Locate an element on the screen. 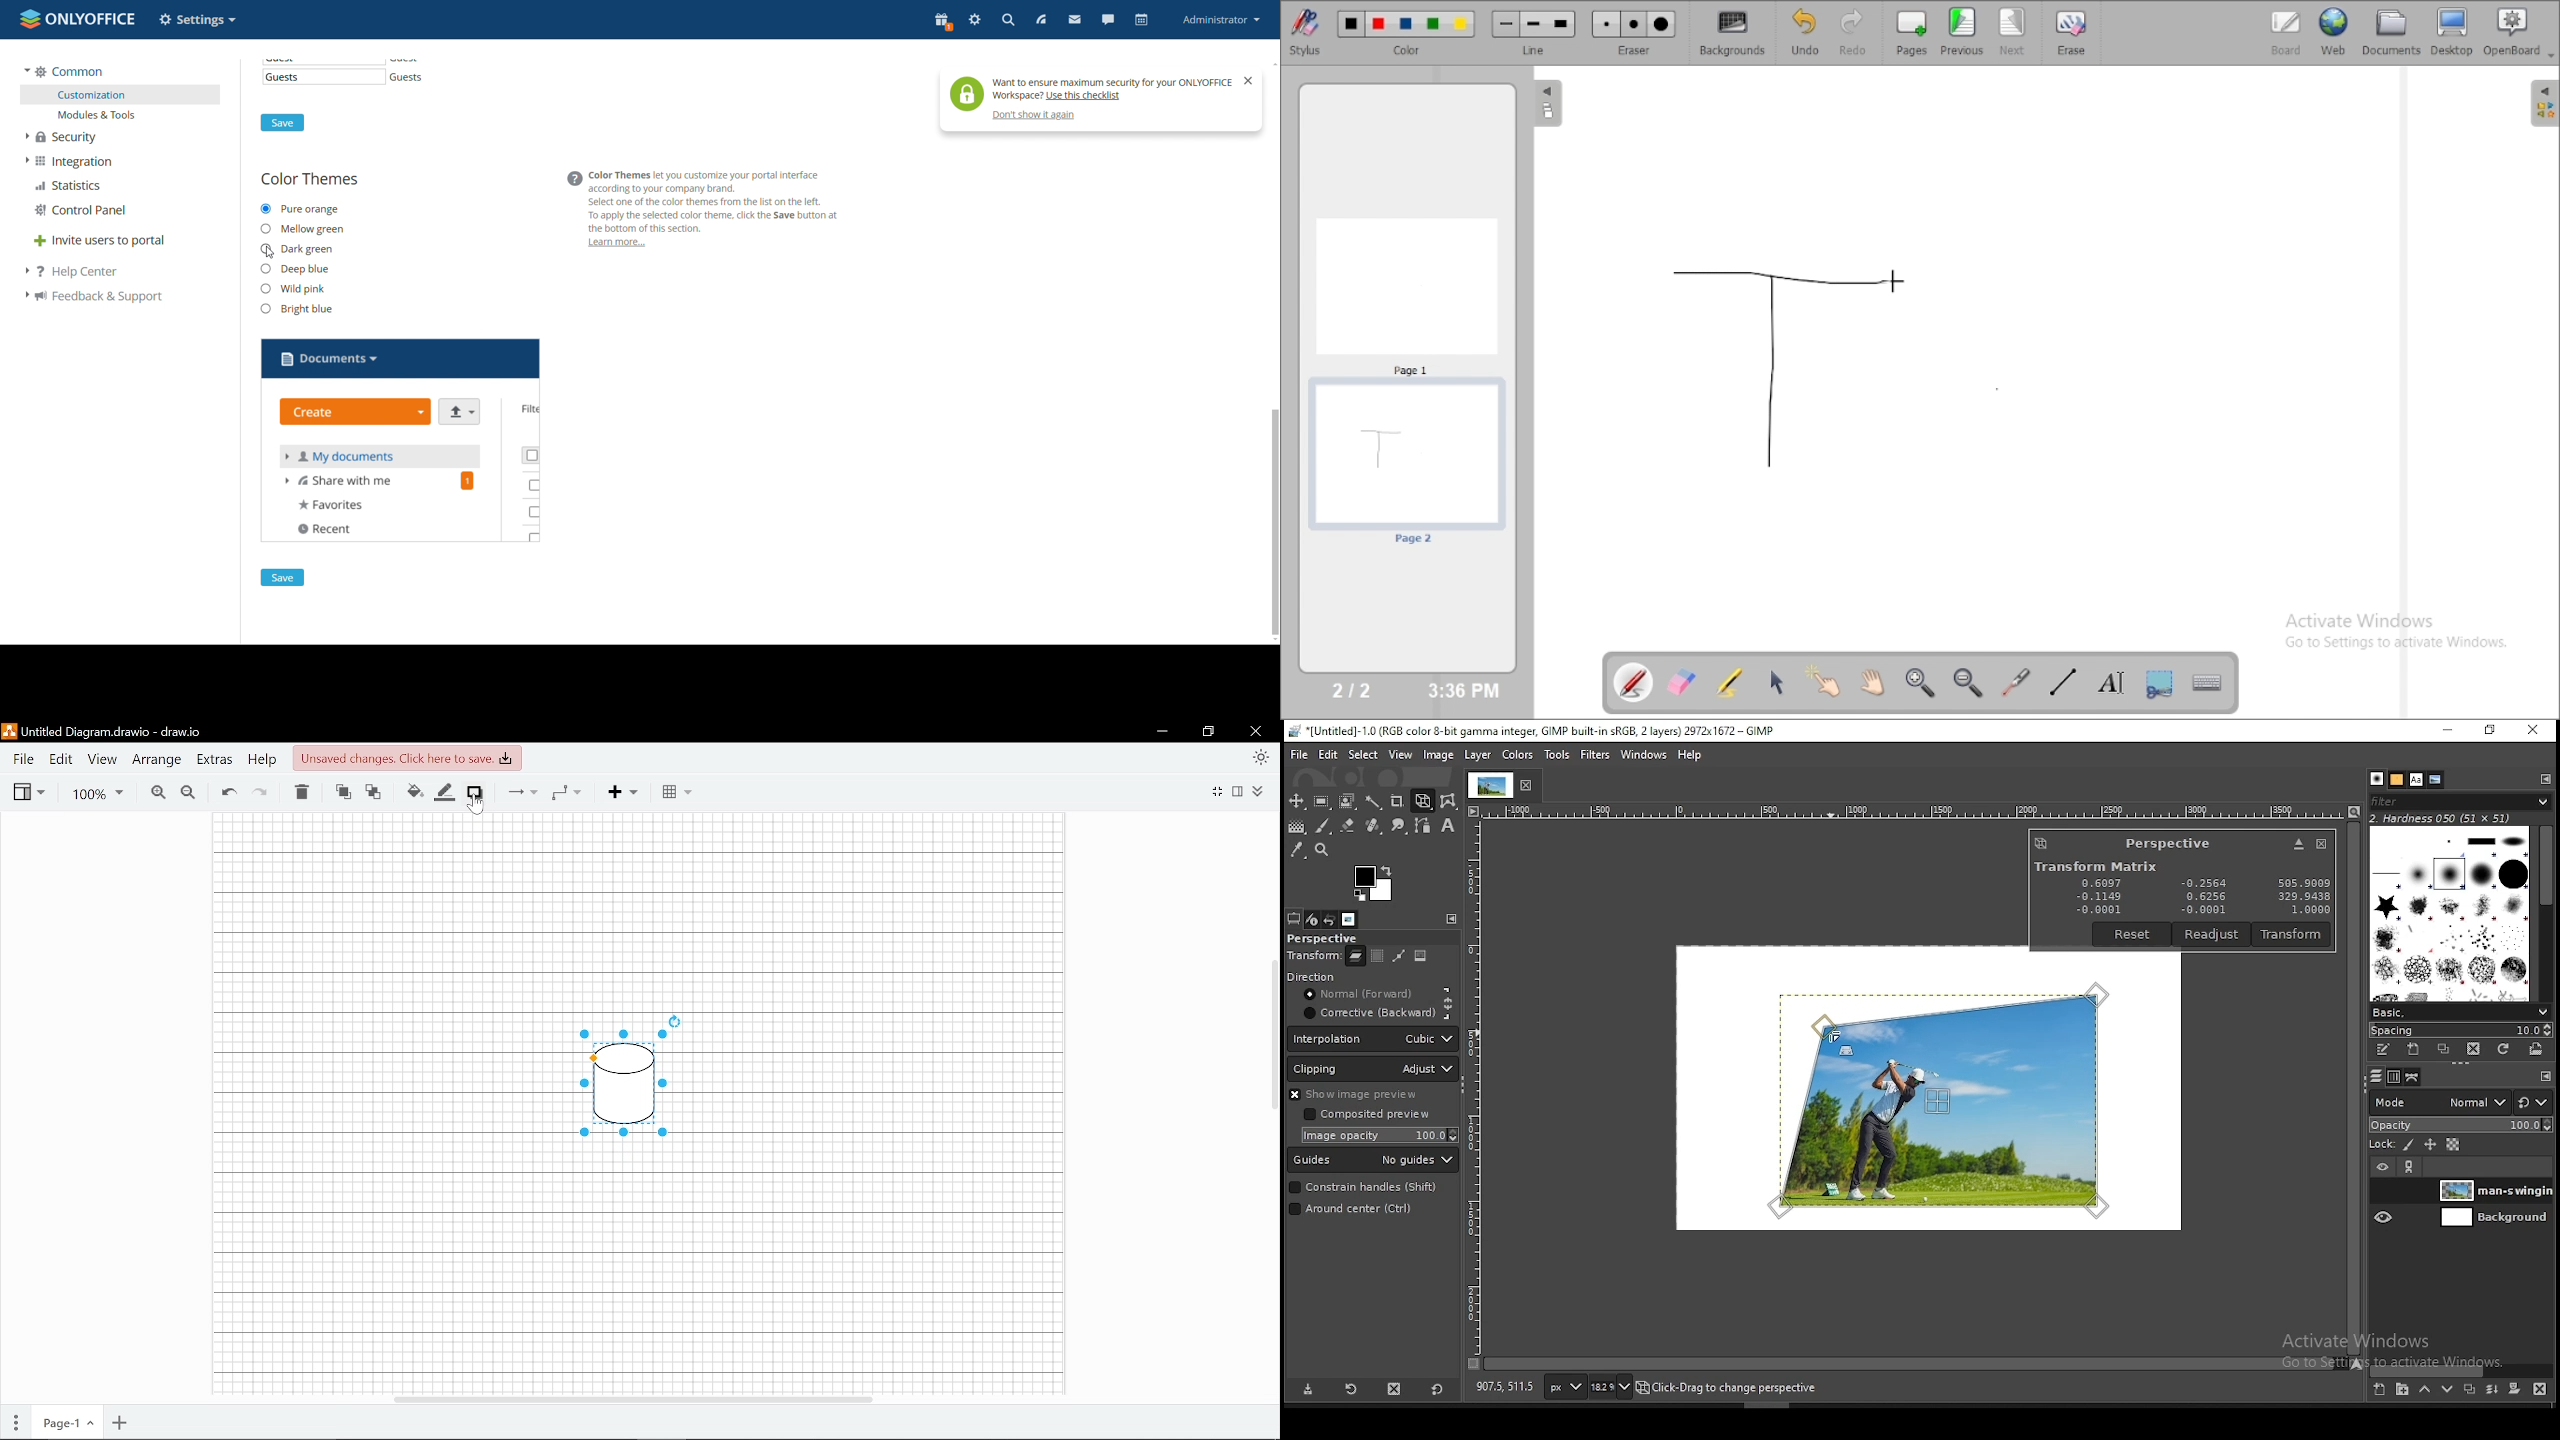  modules and tools is located at coordinates (121, 115).